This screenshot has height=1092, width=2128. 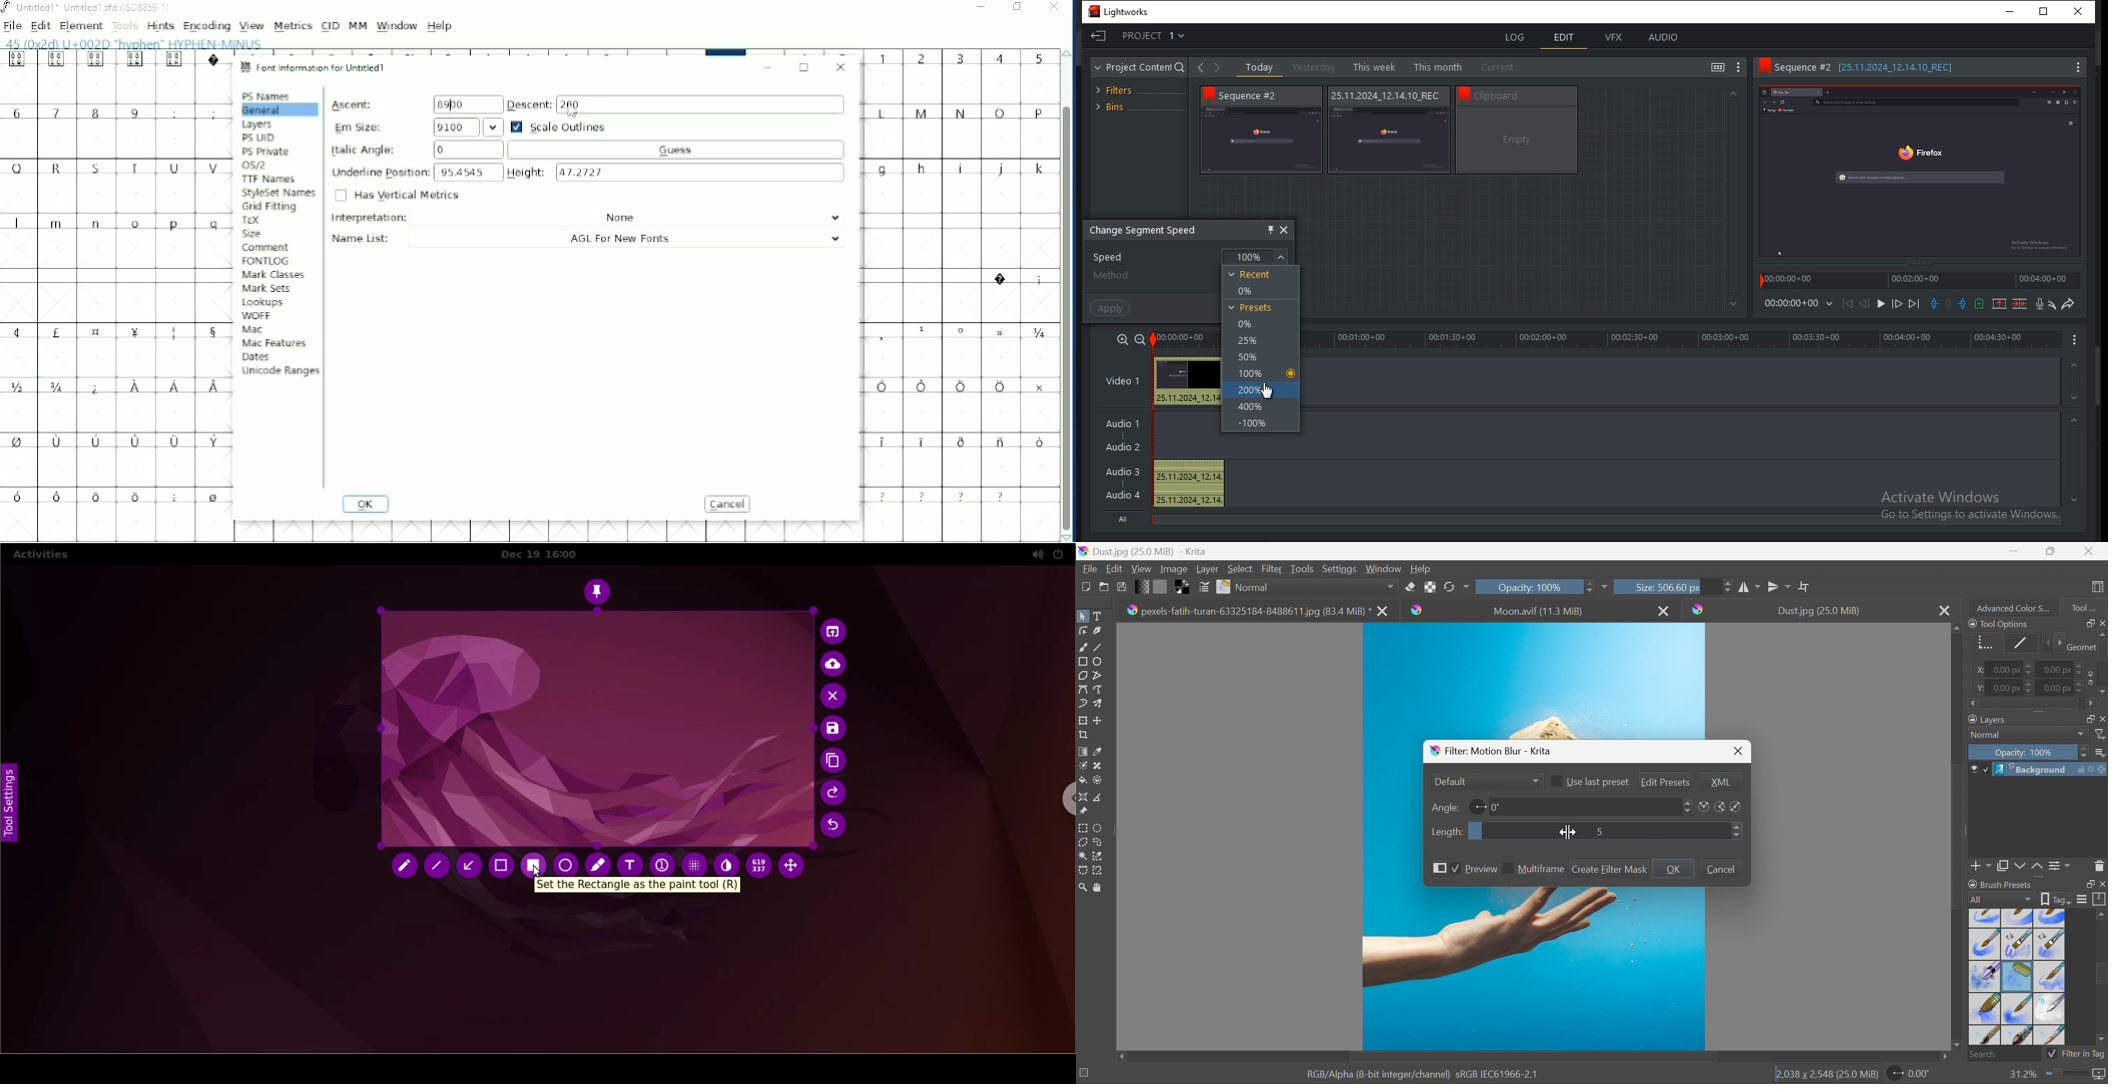 What do you see at coordinates (2057, 898) in the screenshot?
I see `Show the tag box options` at bounding box center [2057, 898].